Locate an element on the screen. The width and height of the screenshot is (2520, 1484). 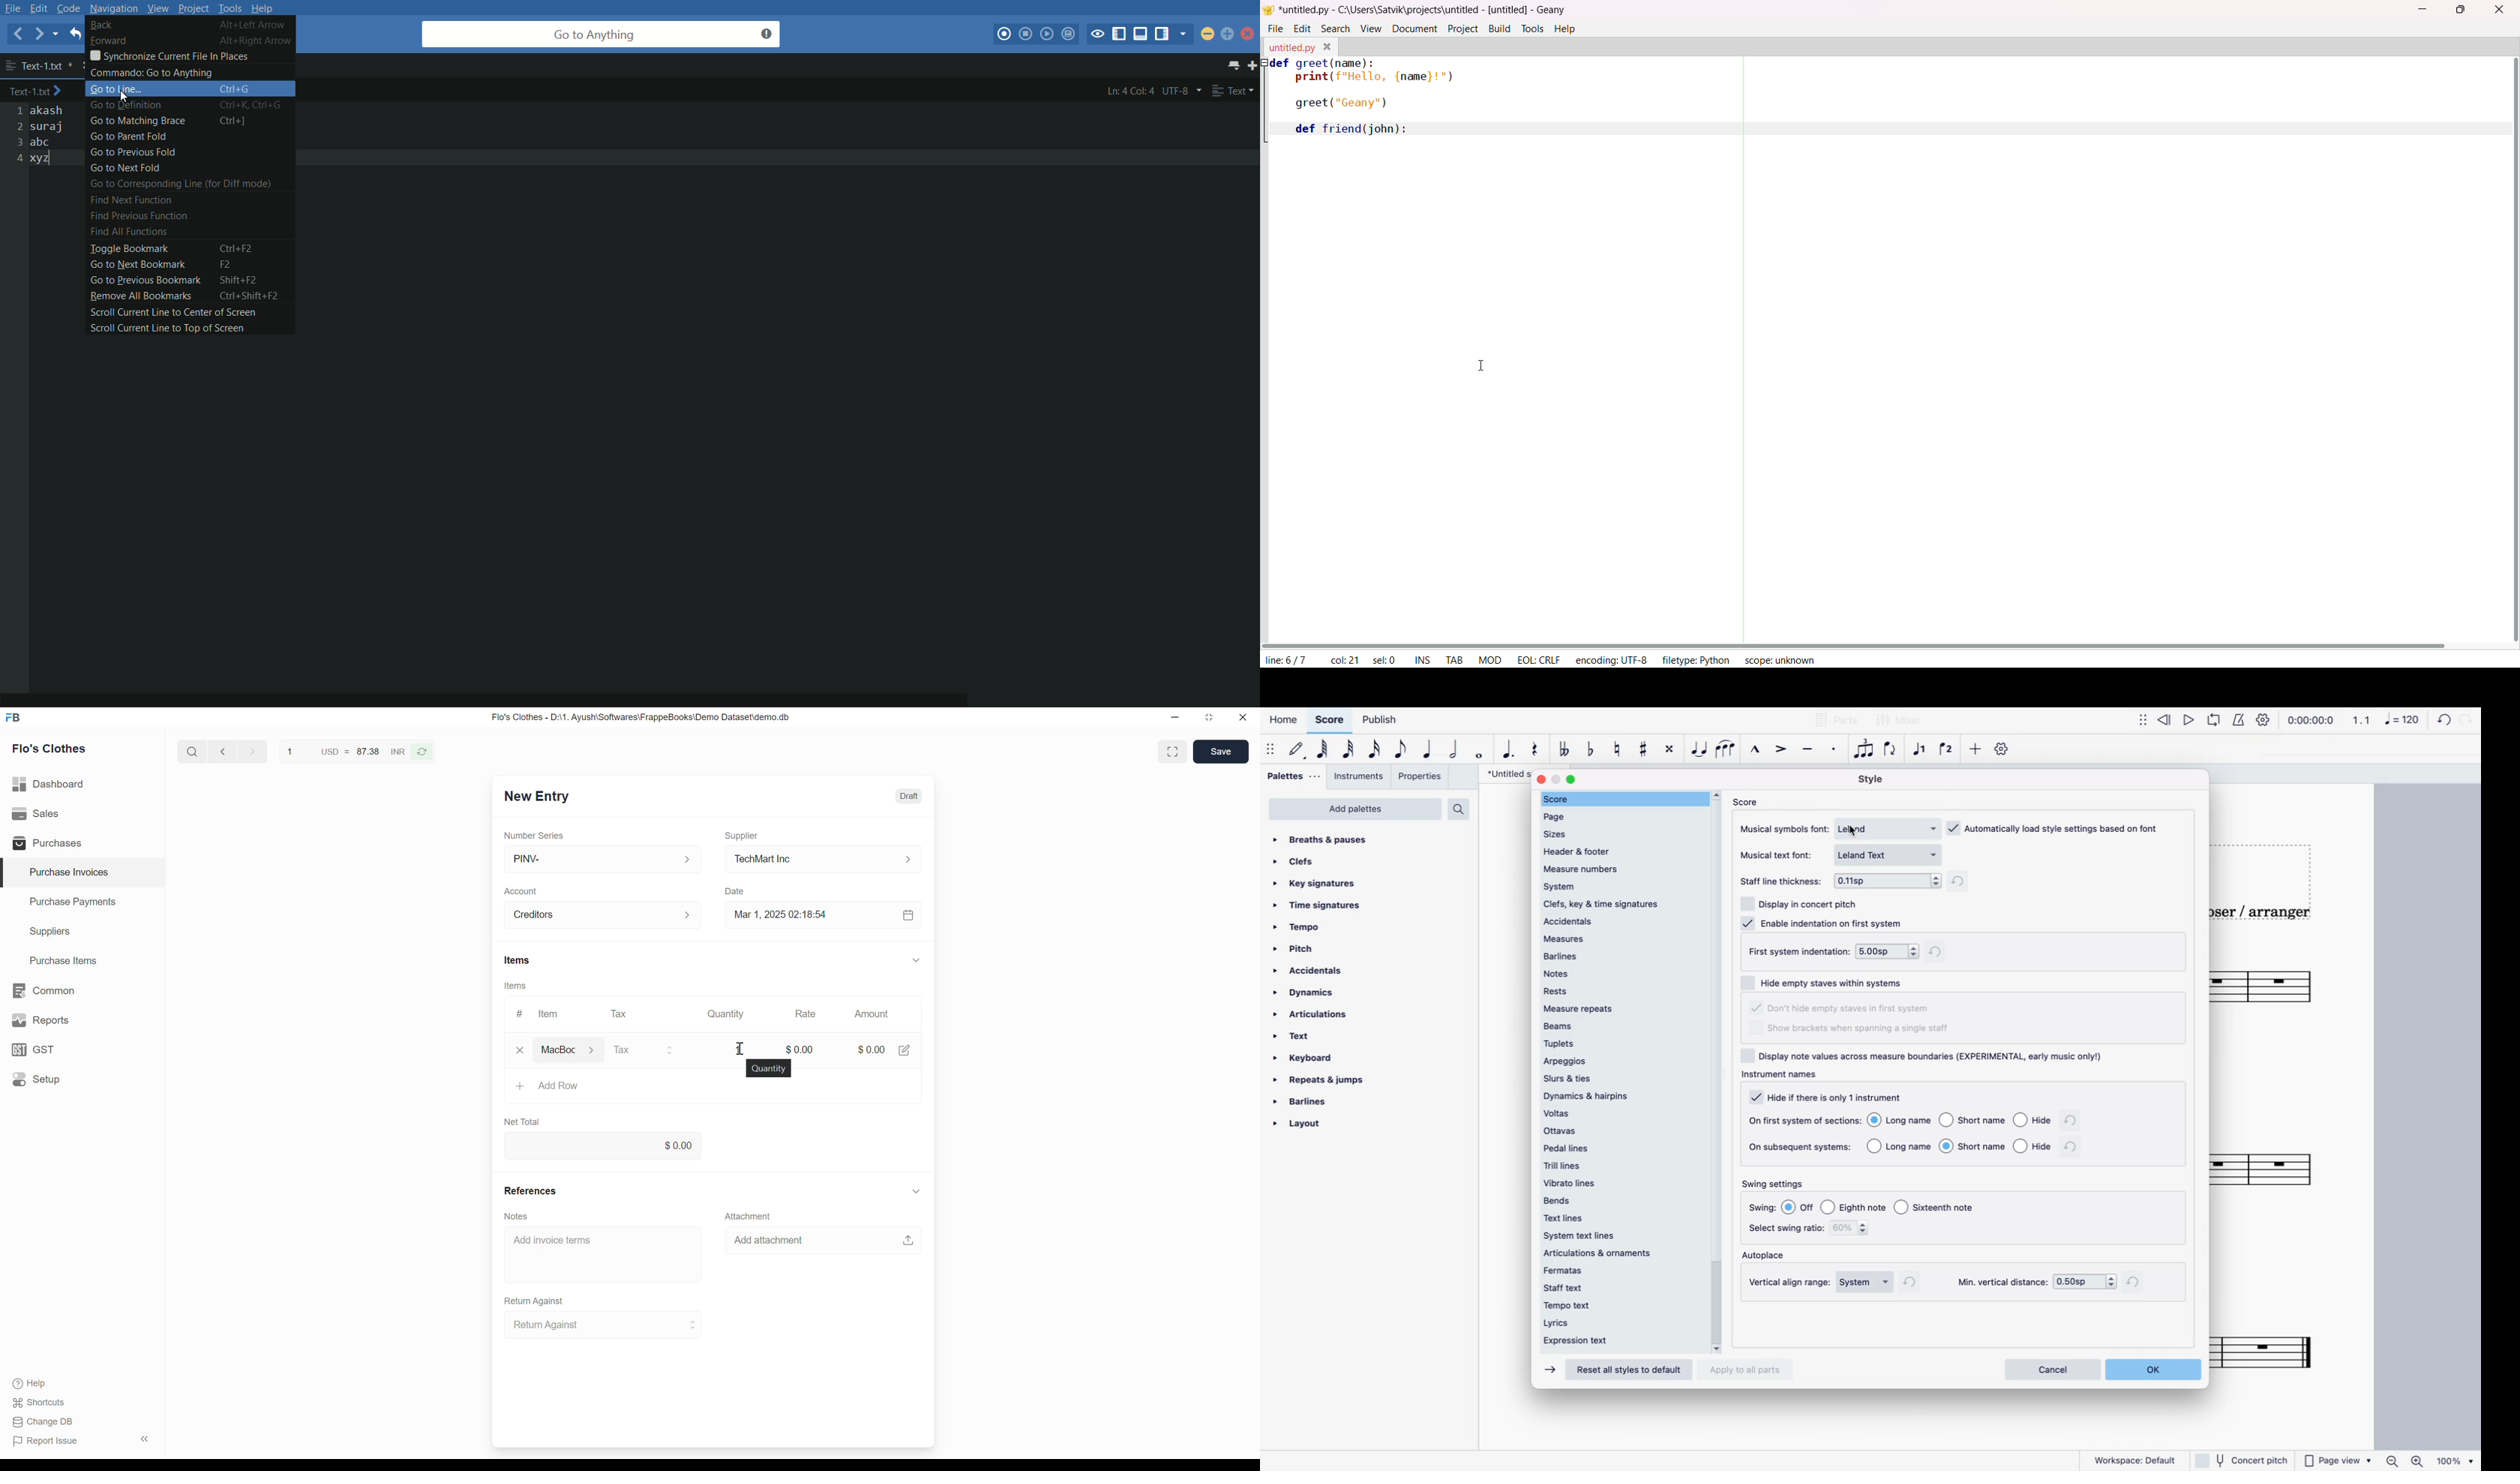
0:00:00:0 is located at coordinates (2311, 718).